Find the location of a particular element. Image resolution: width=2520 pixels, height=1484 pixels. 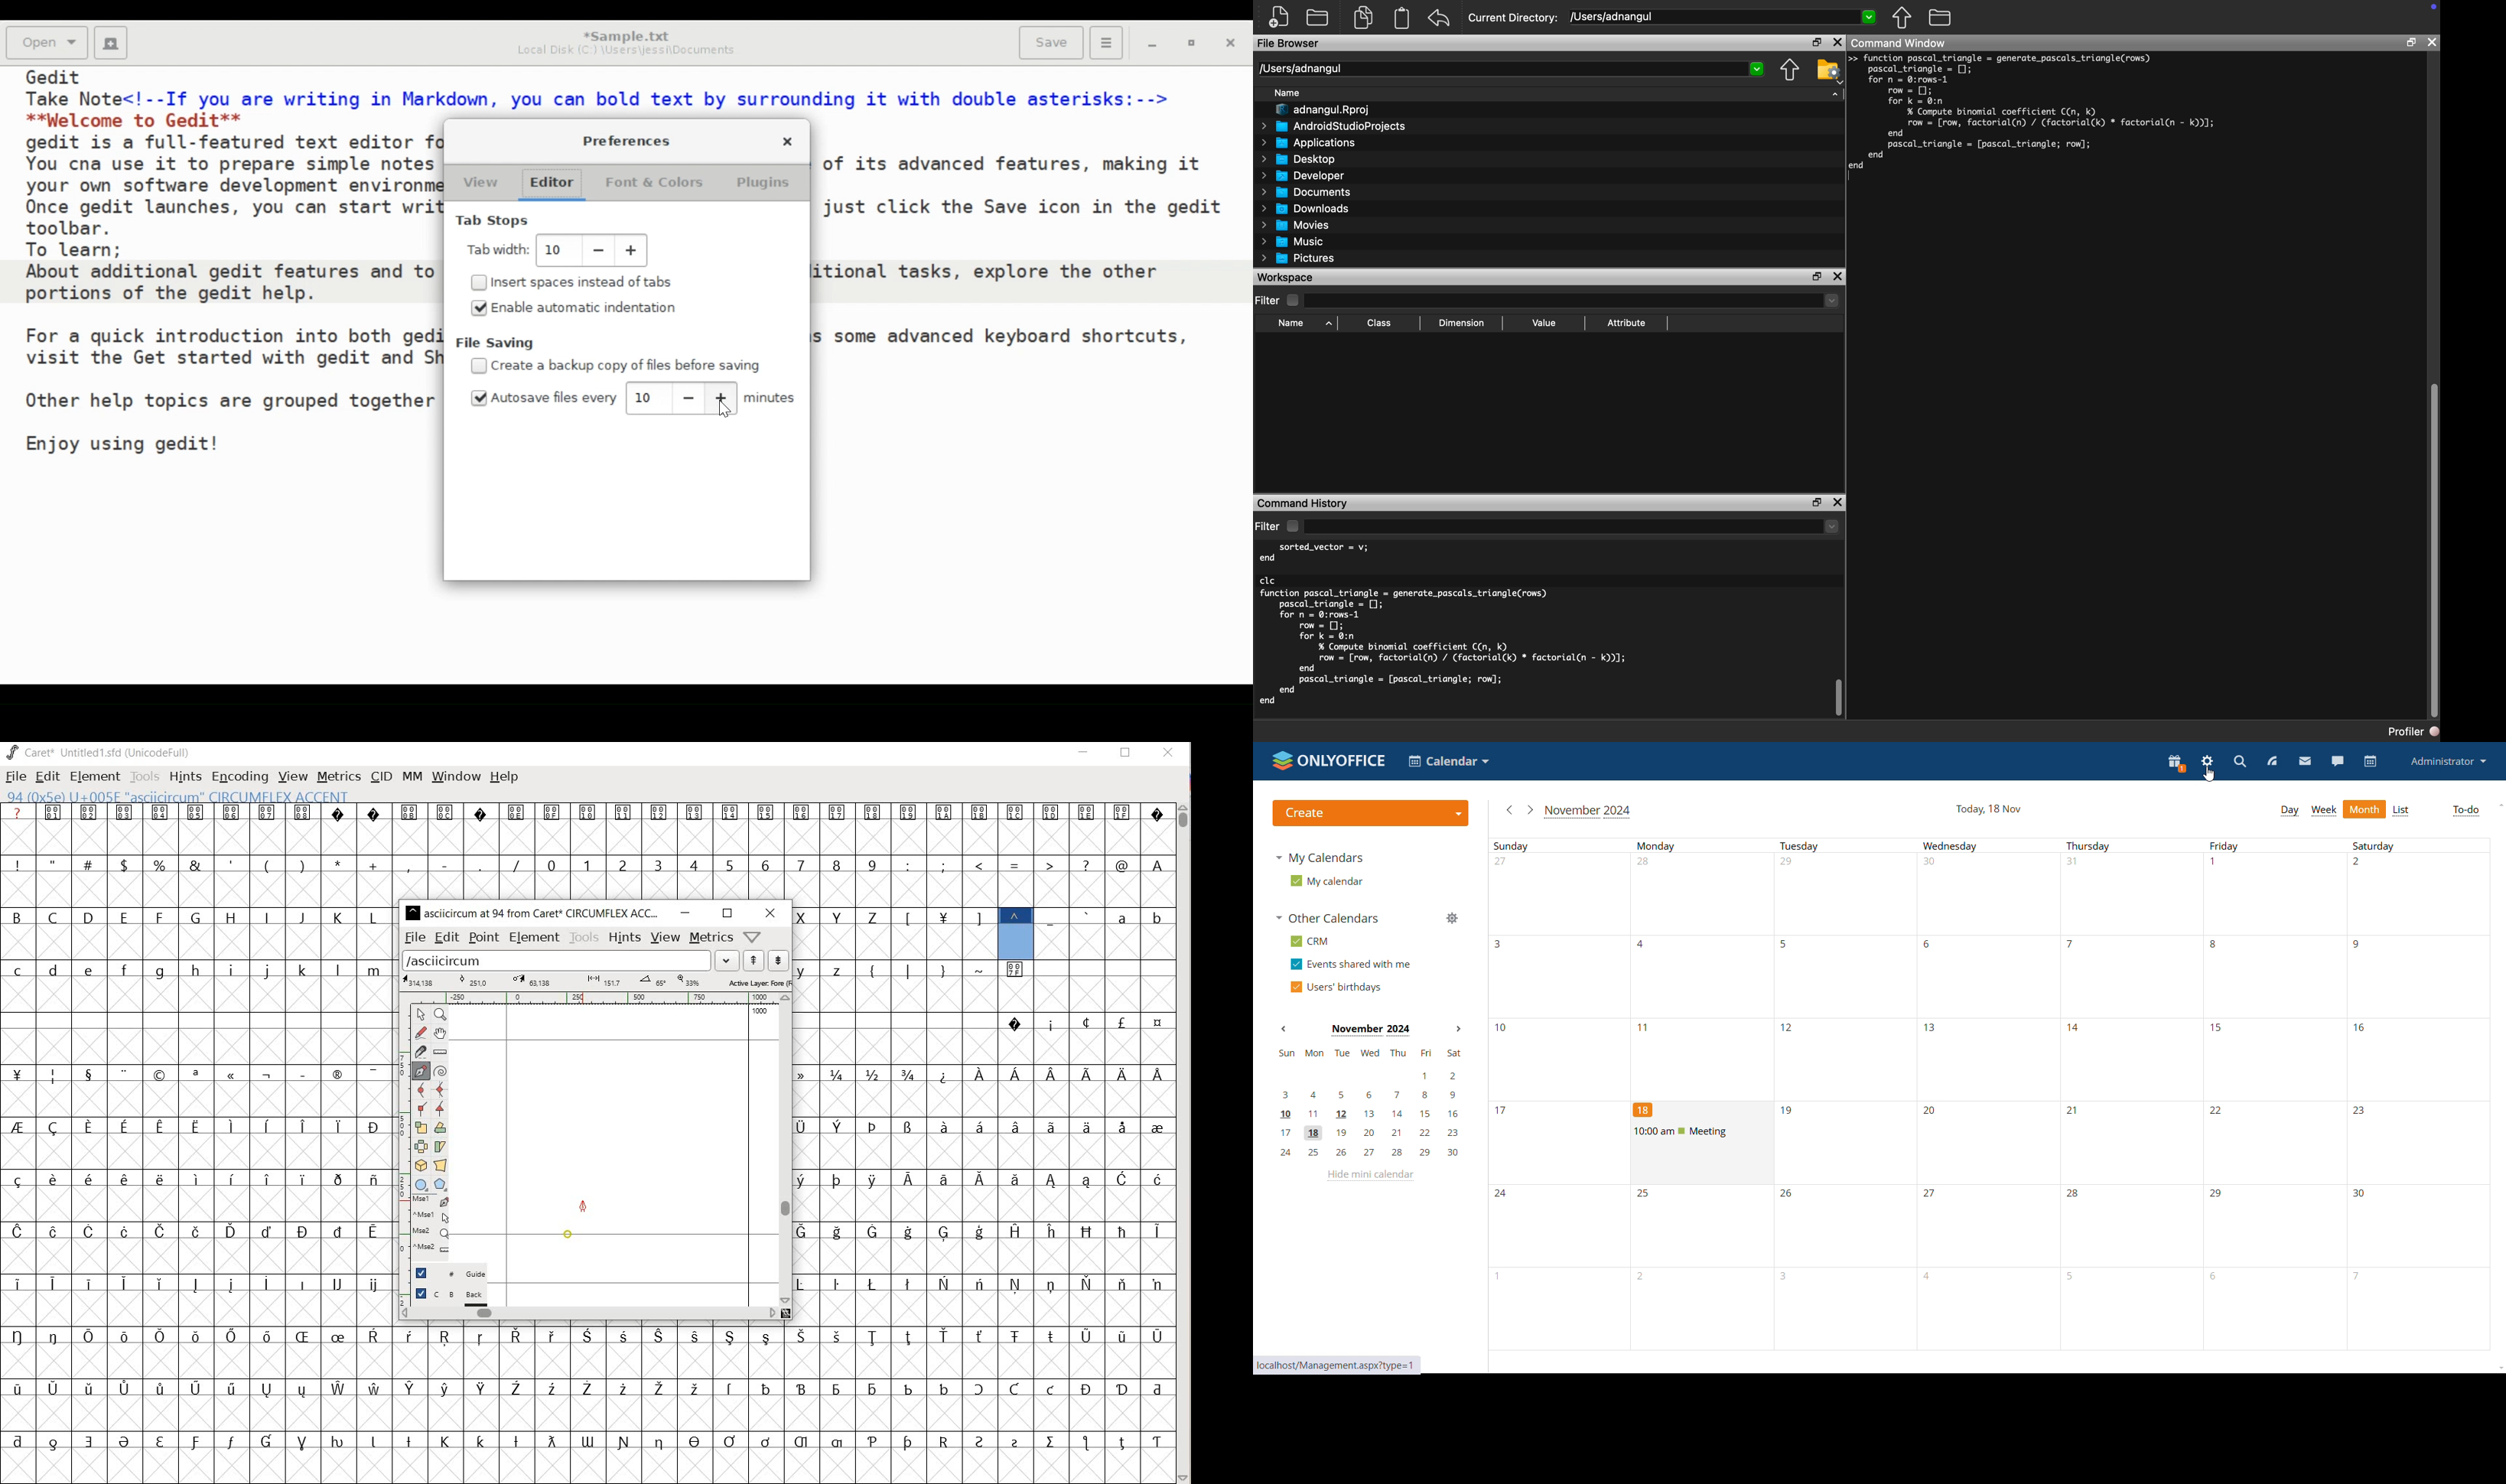

Name is located at coordinates (1291, 323).